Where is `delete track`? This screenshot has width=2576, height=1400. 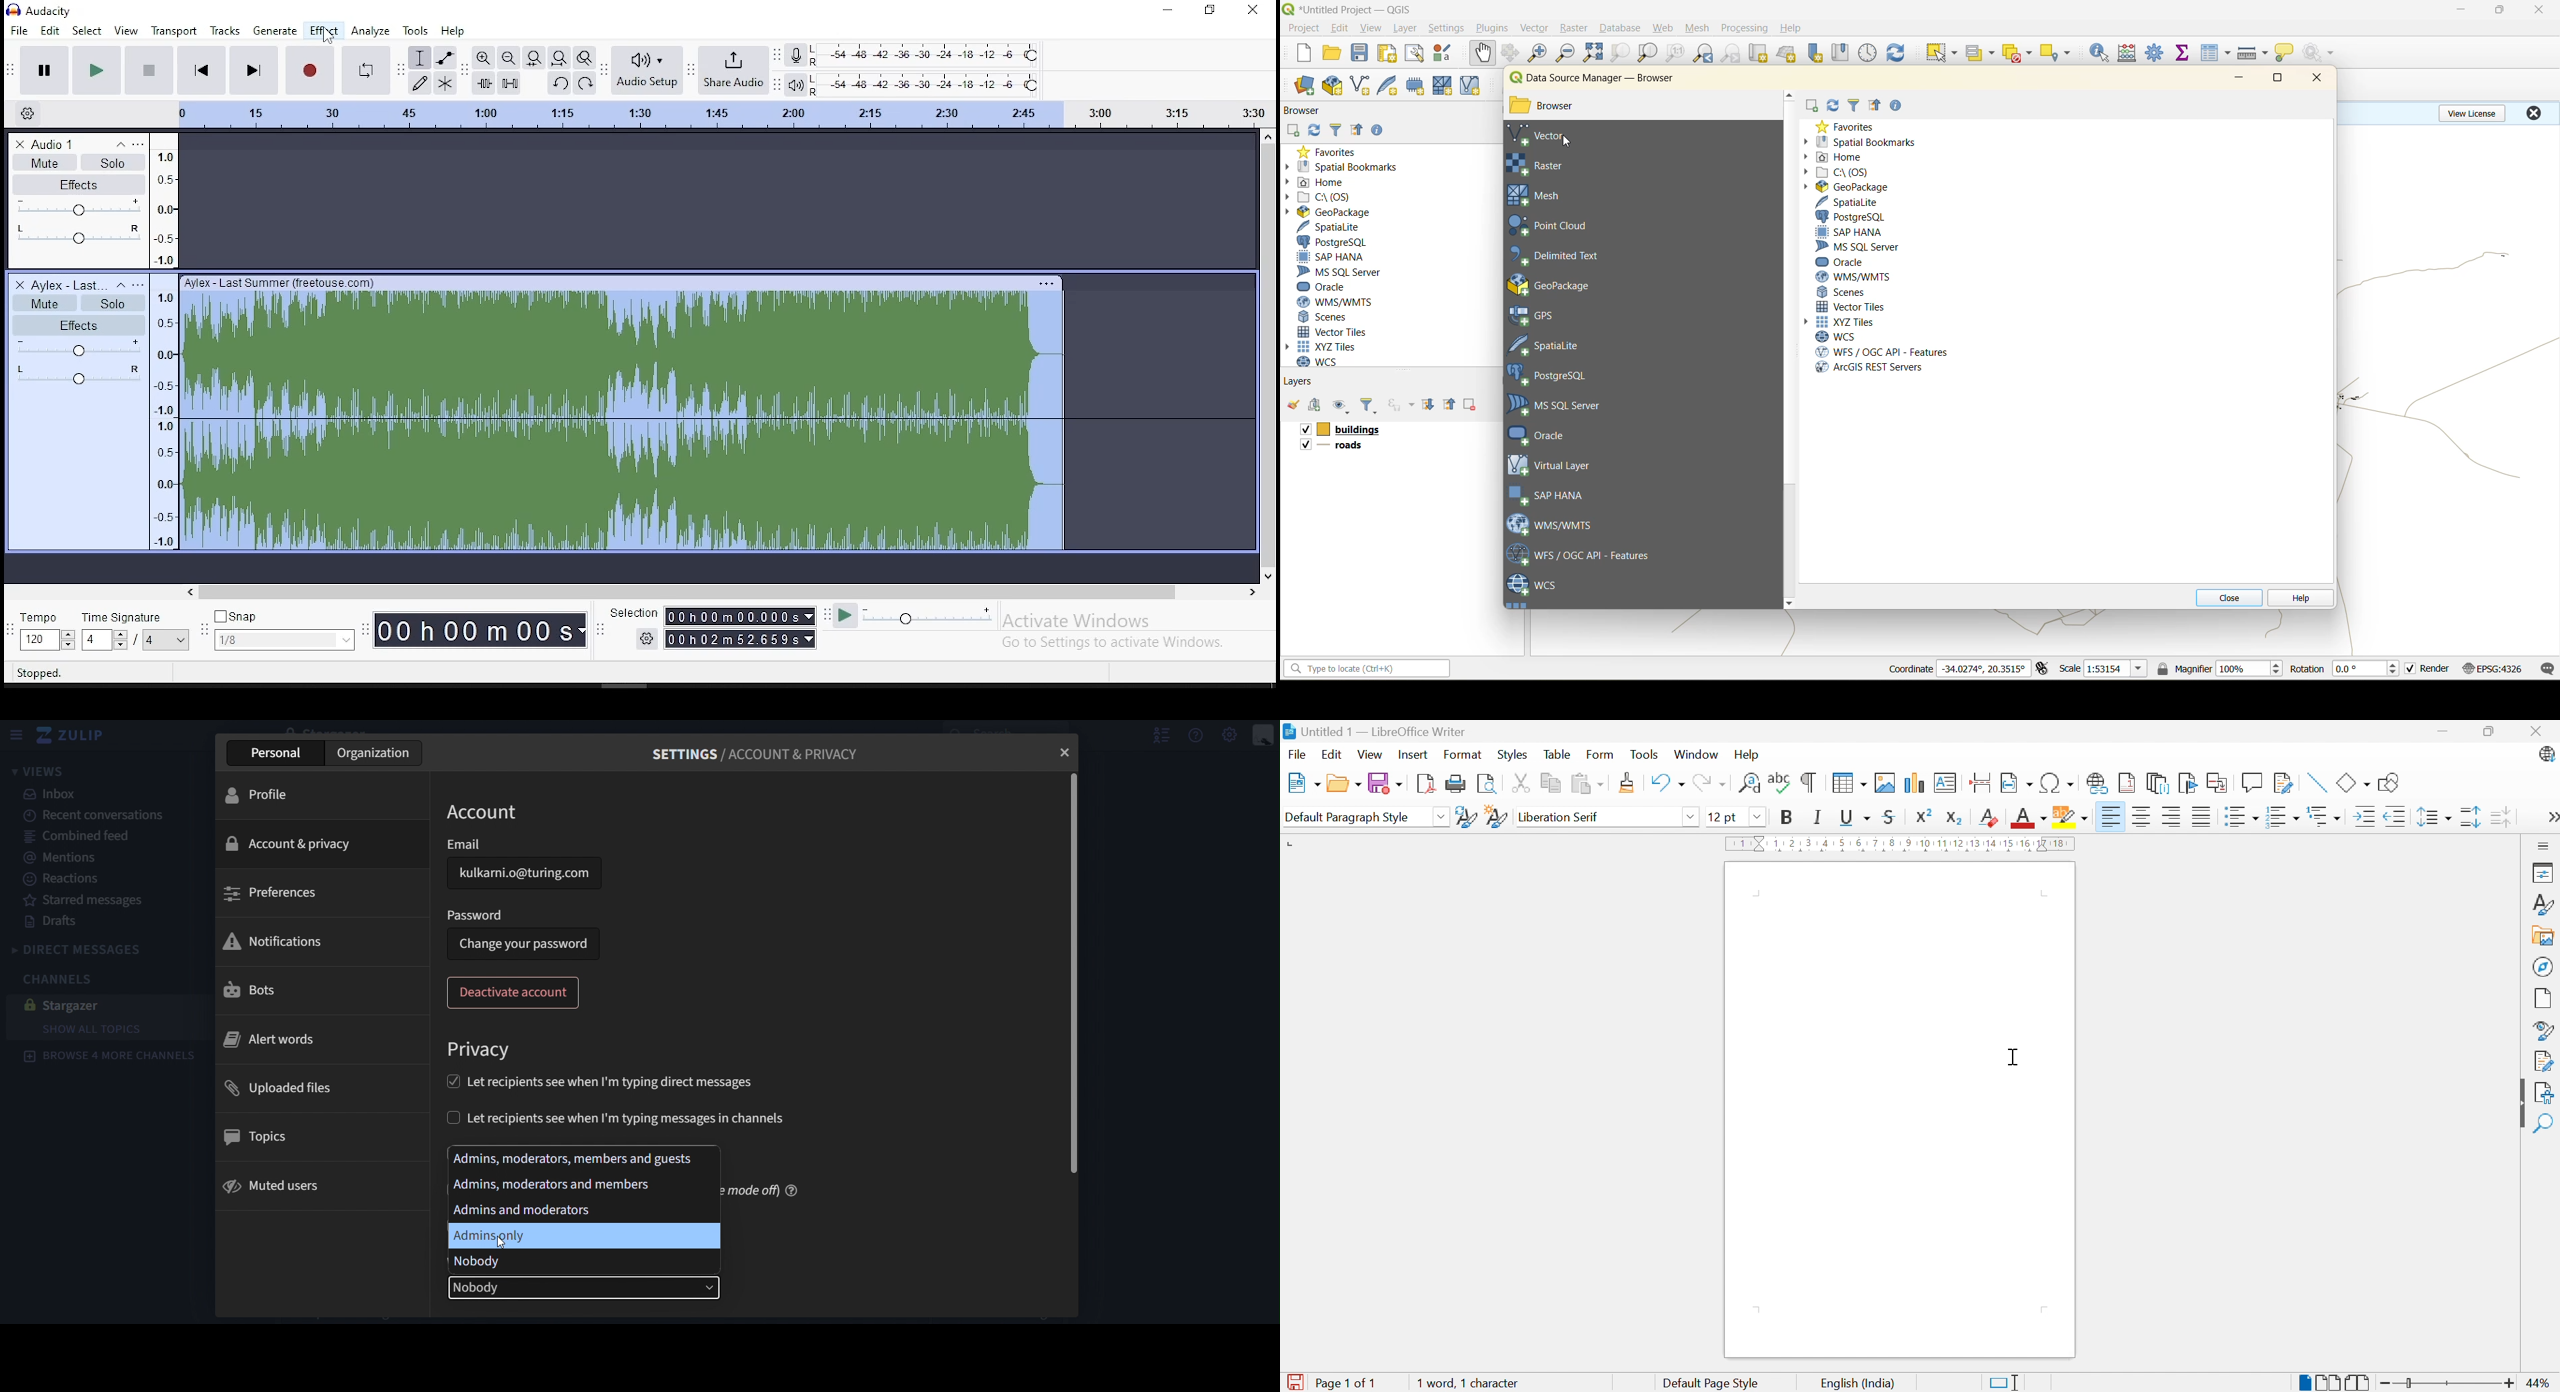
delete track is located at coordinates (19, 142).